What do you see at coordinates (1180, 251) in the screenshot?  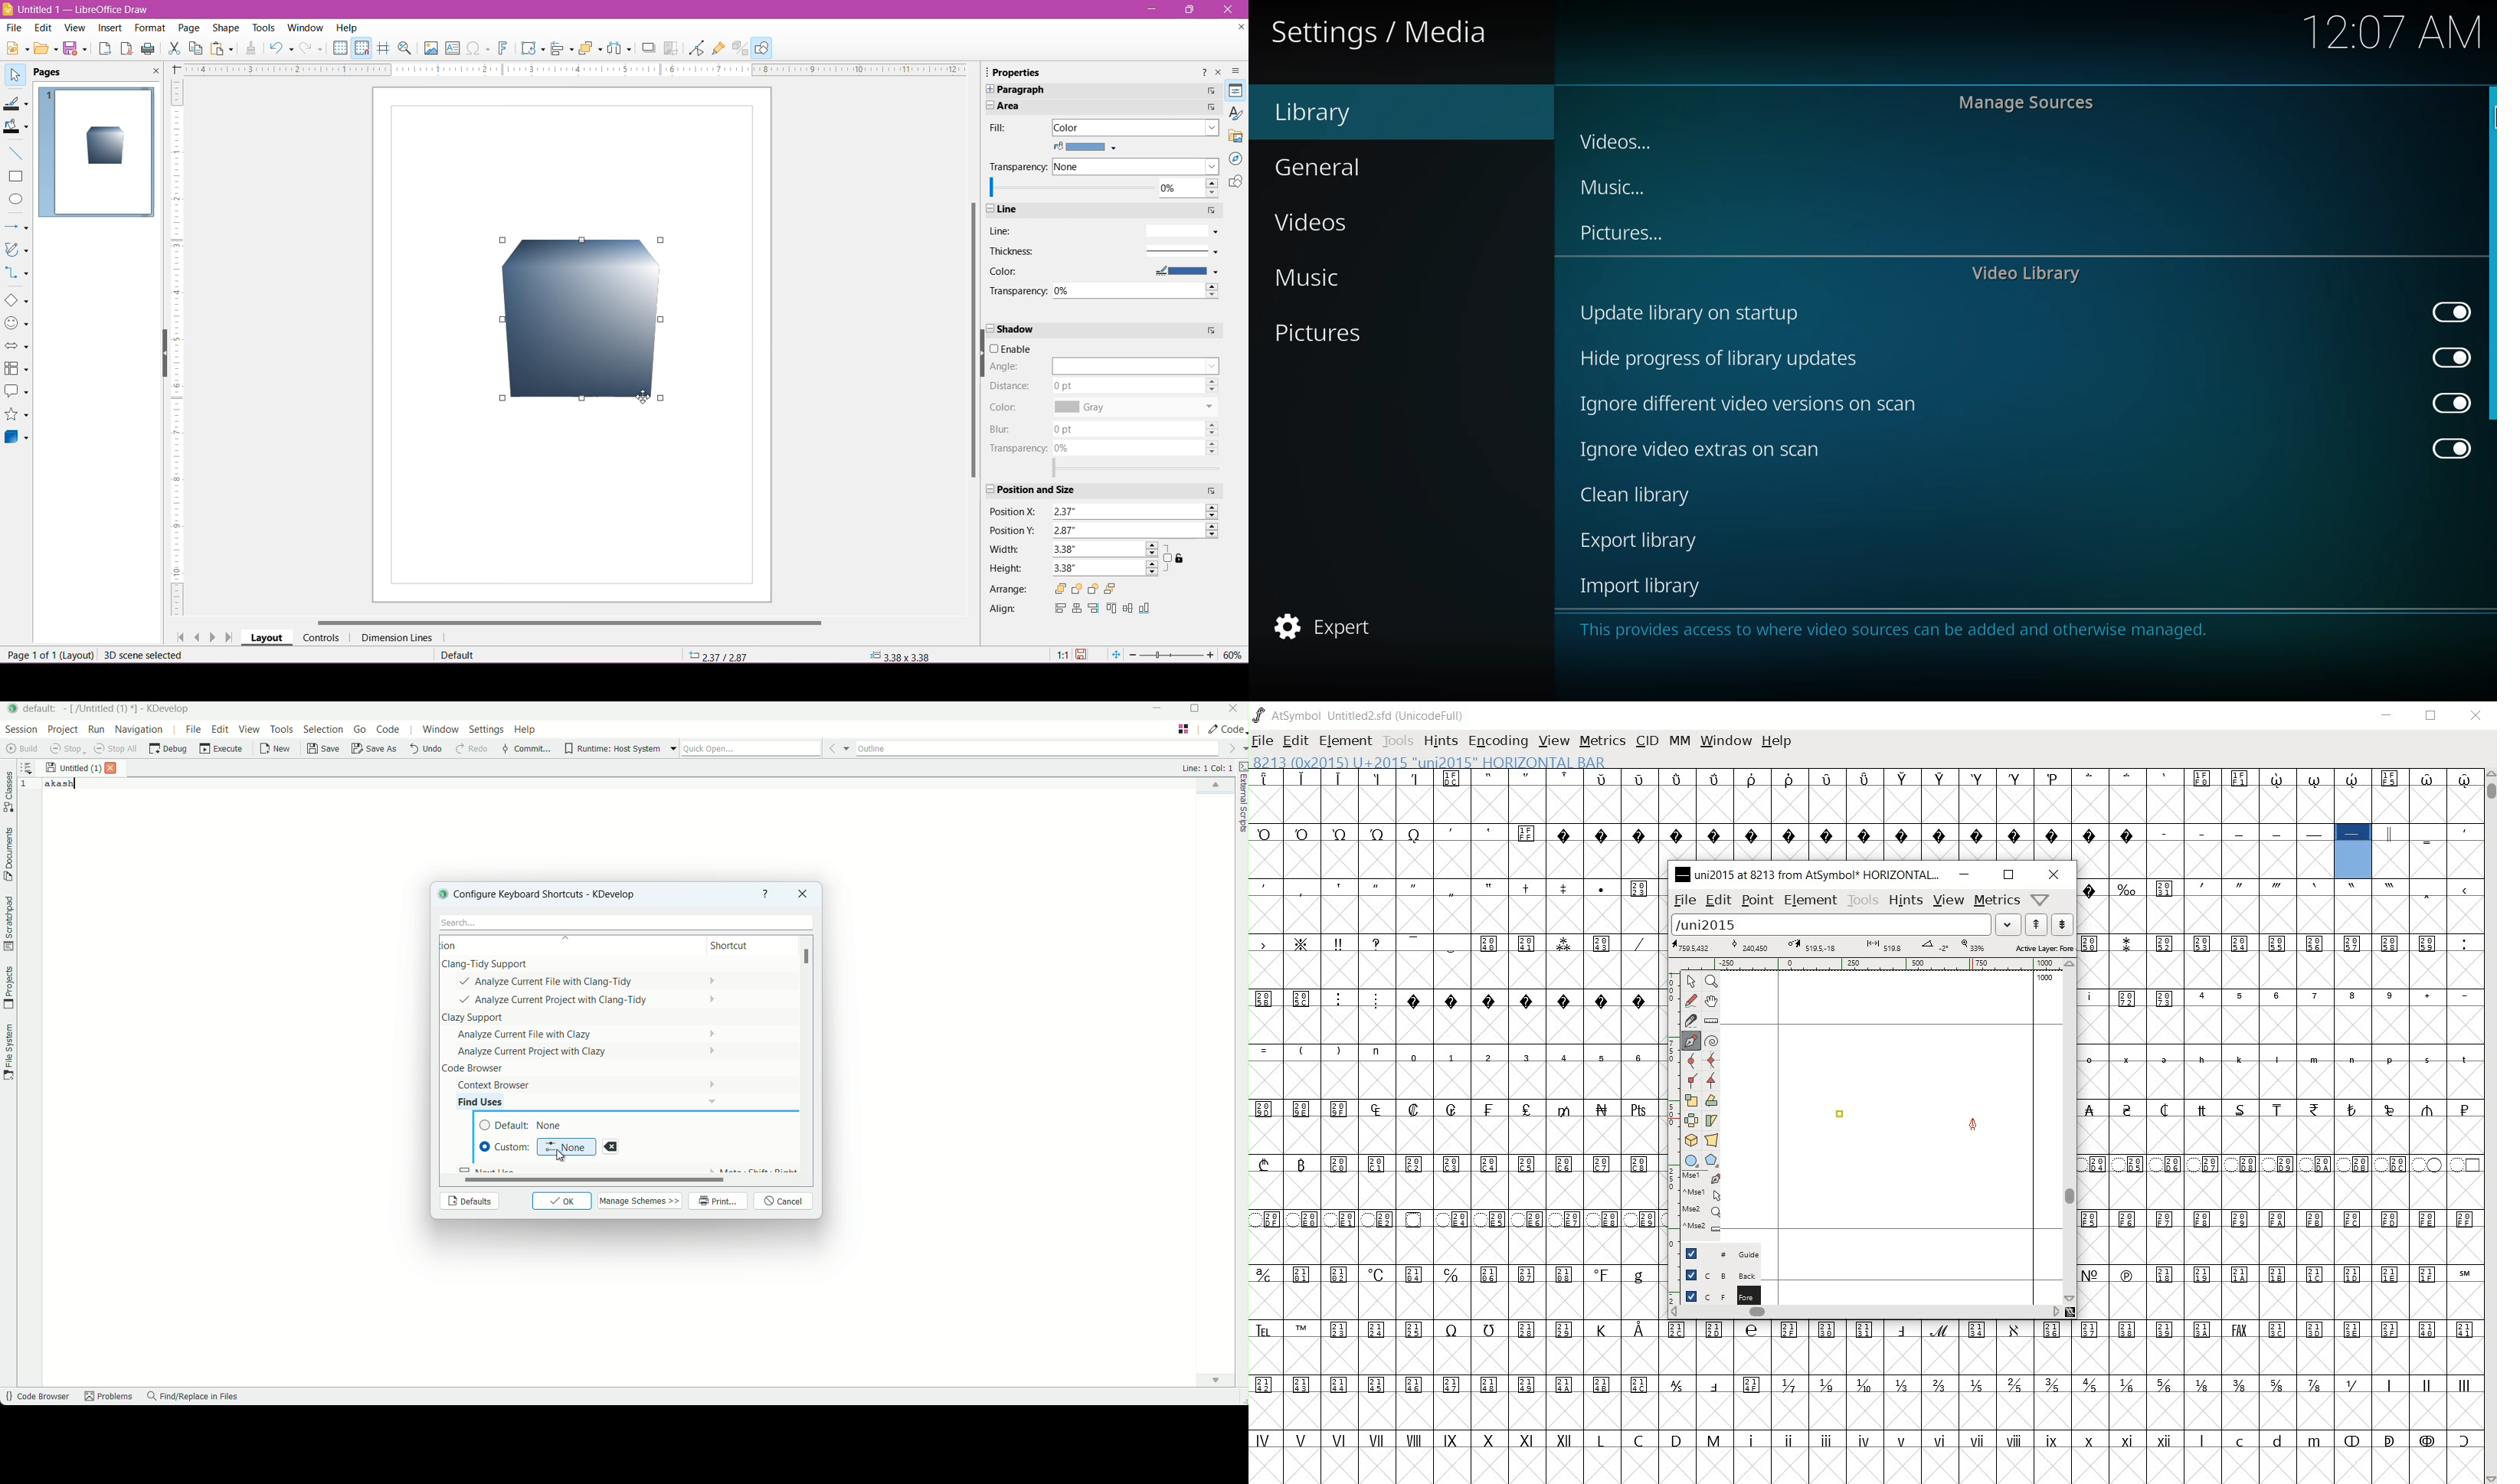 I see `Select line thickness` at bounding box center [1180, 251].